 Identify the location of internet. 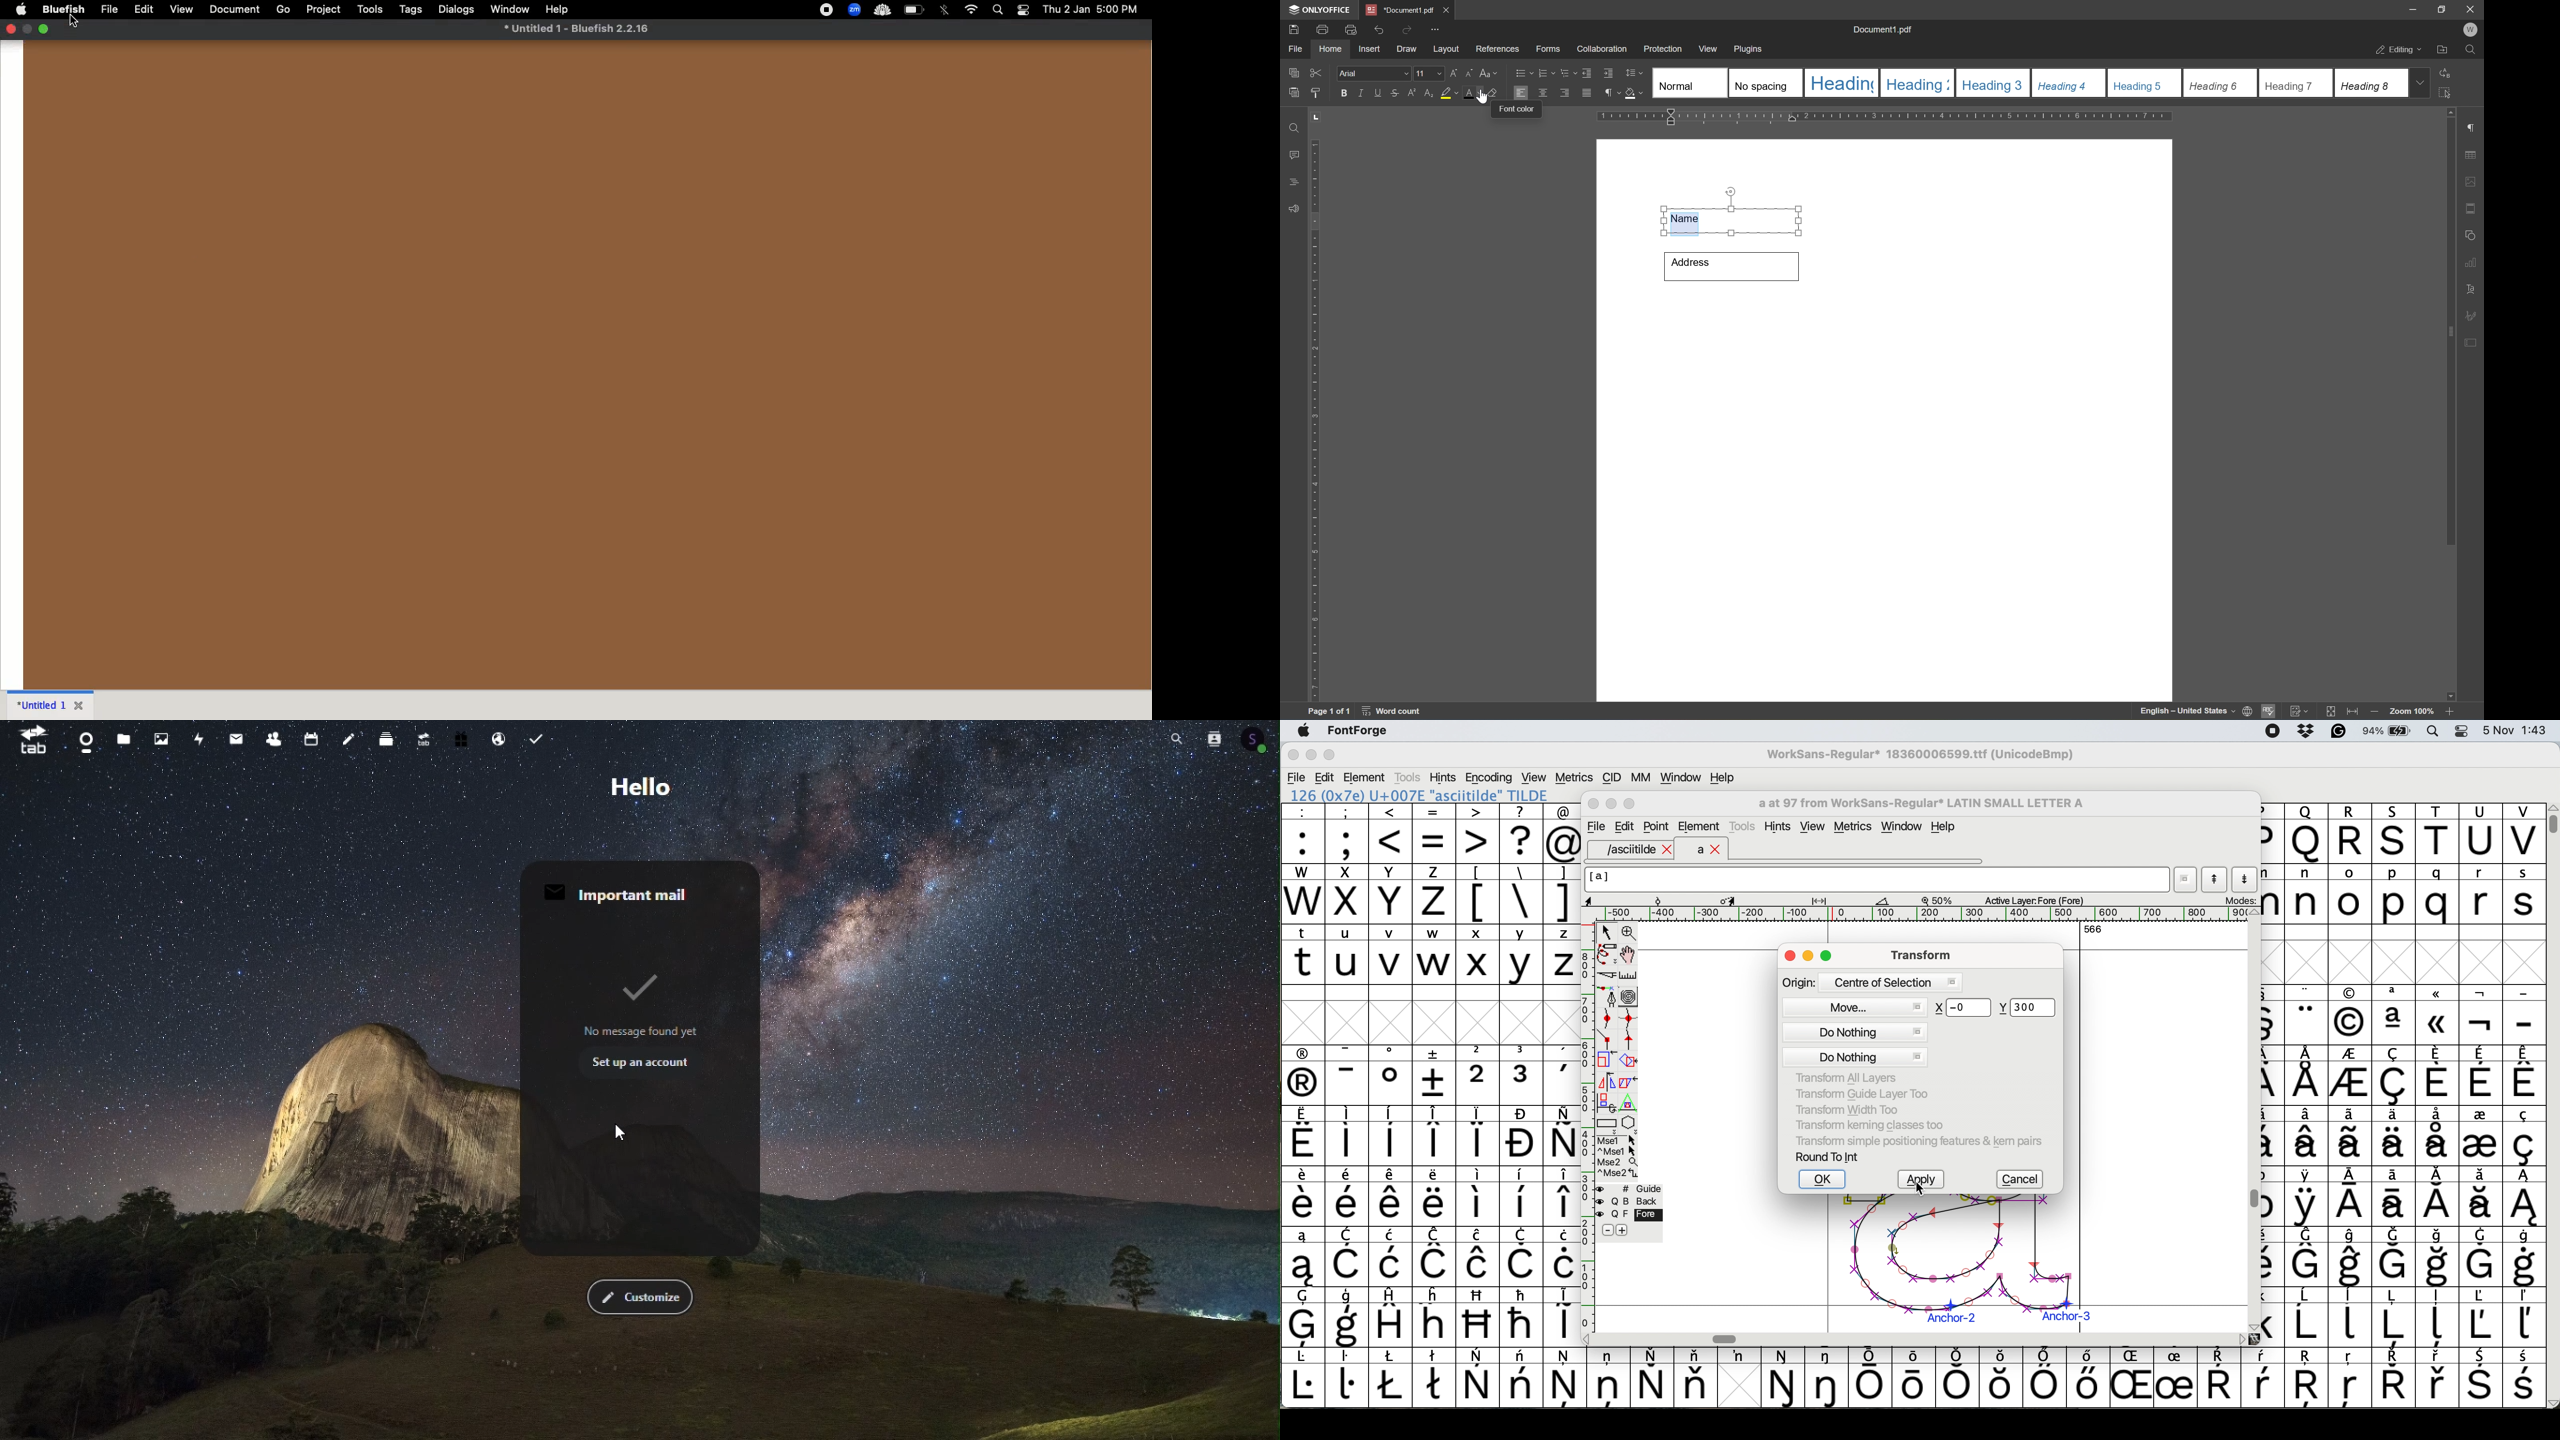
(972, 10).